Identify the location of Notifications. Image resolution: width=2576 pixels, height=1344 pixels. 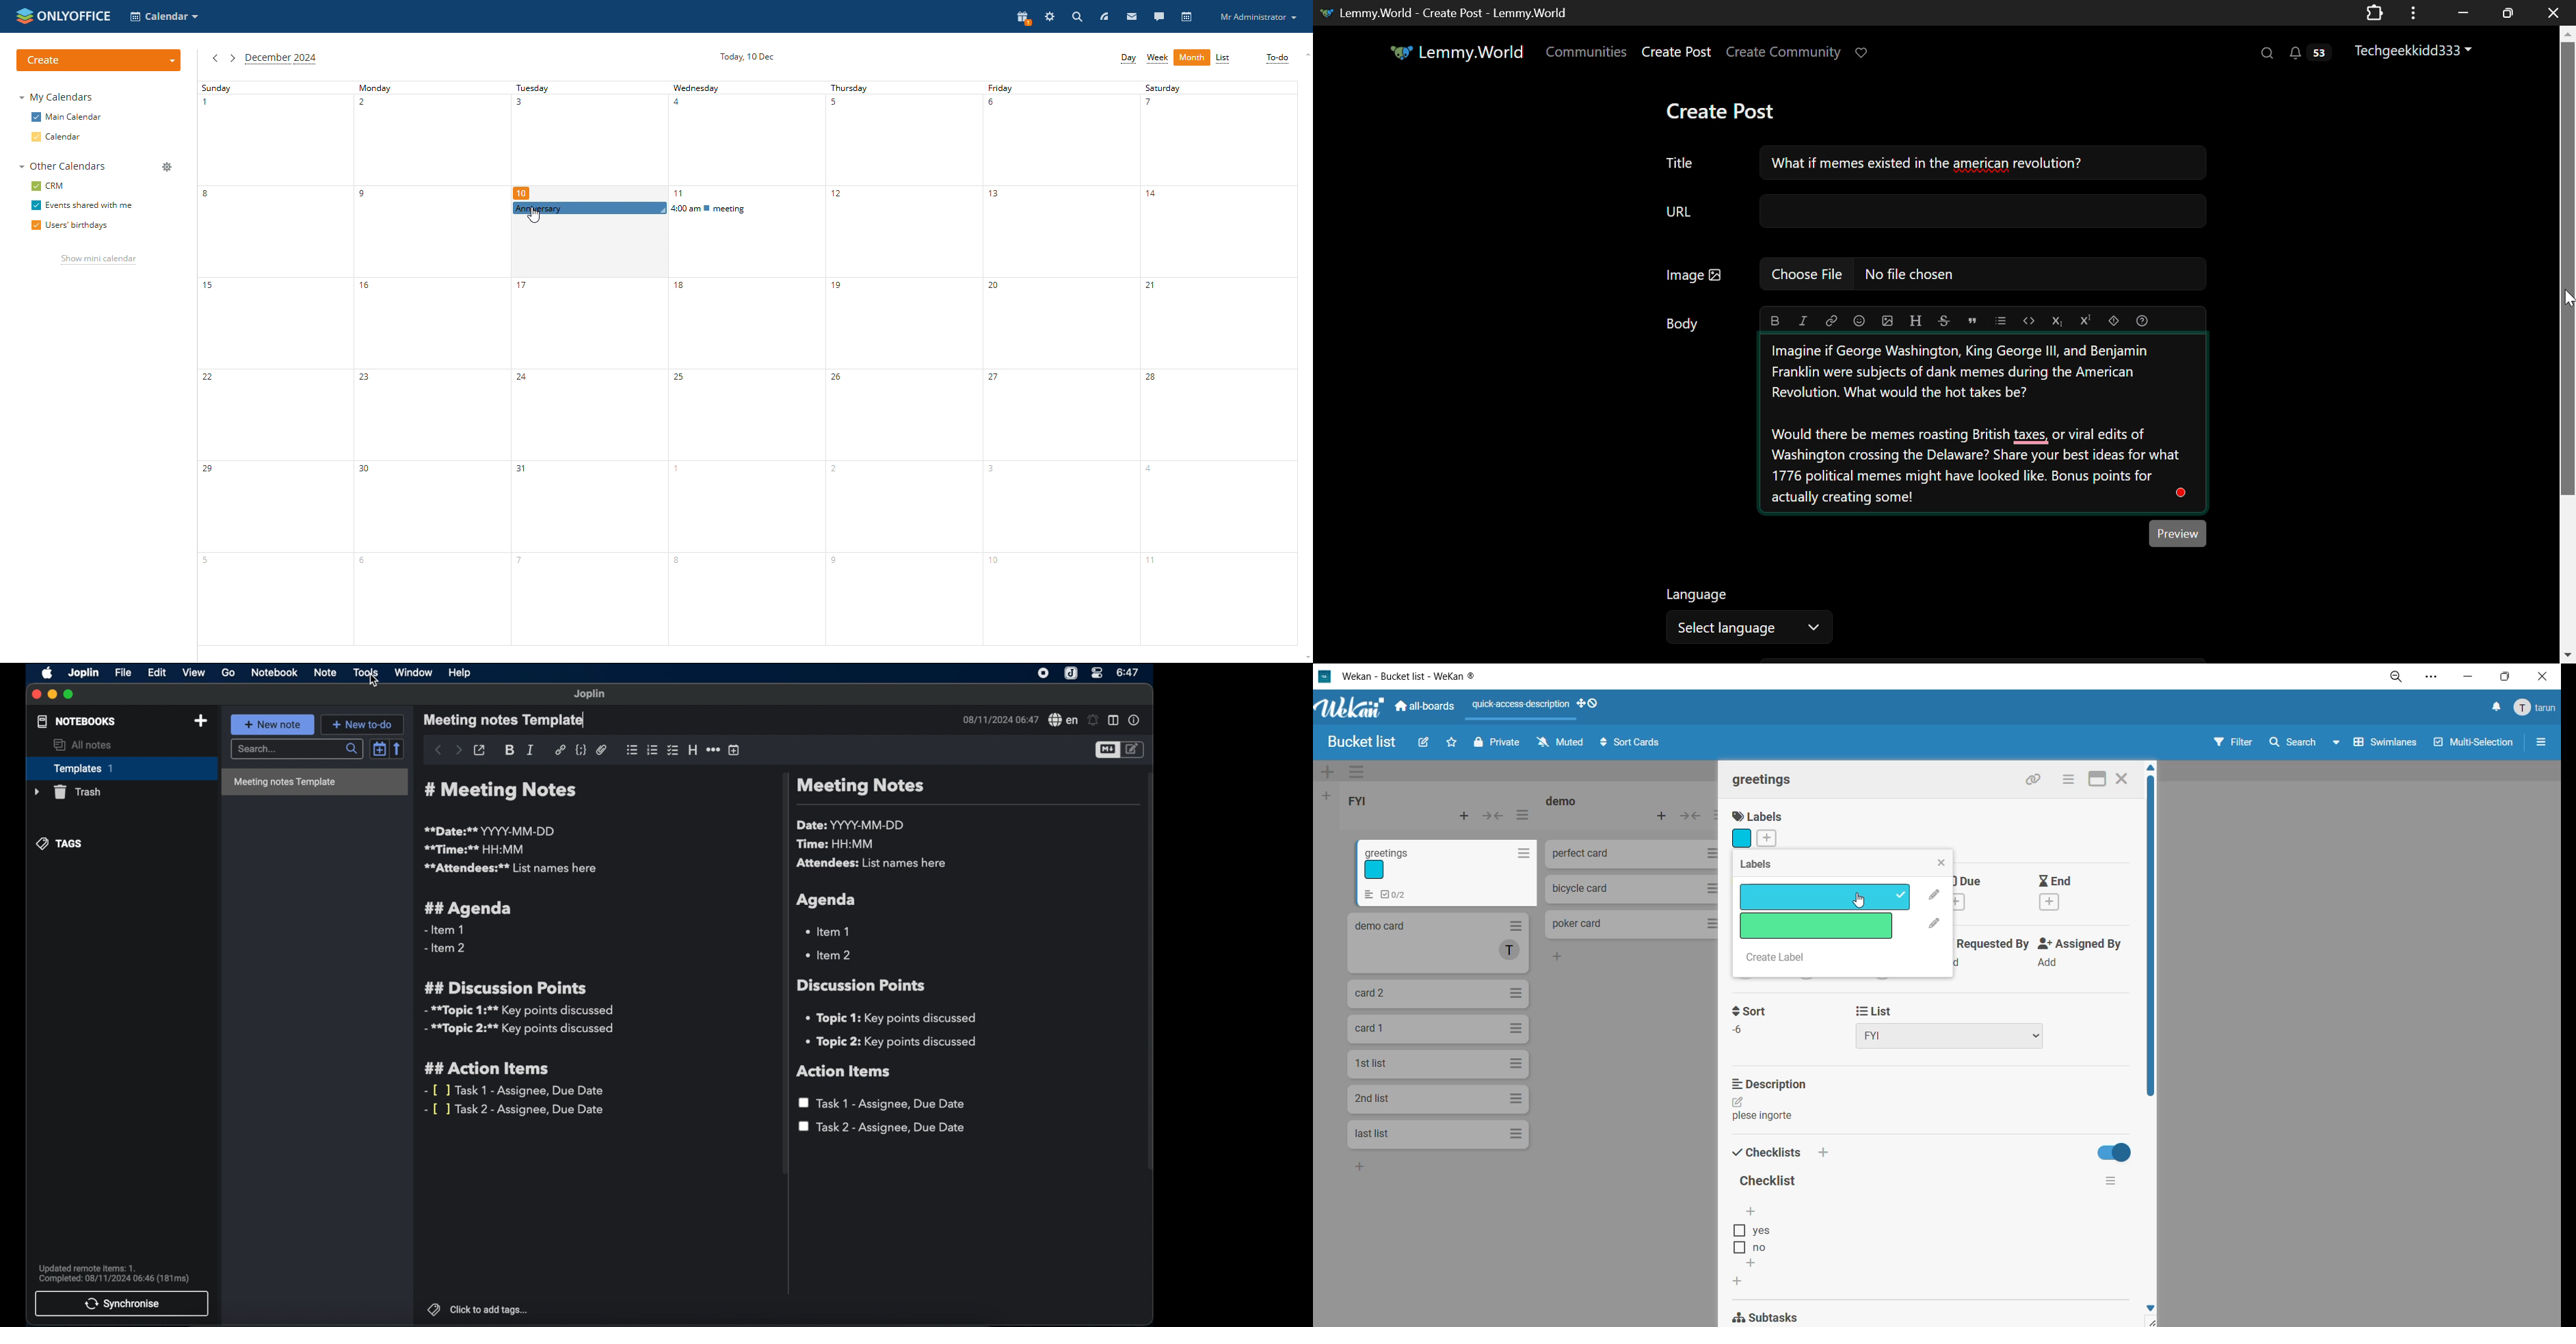
(2313, 55).